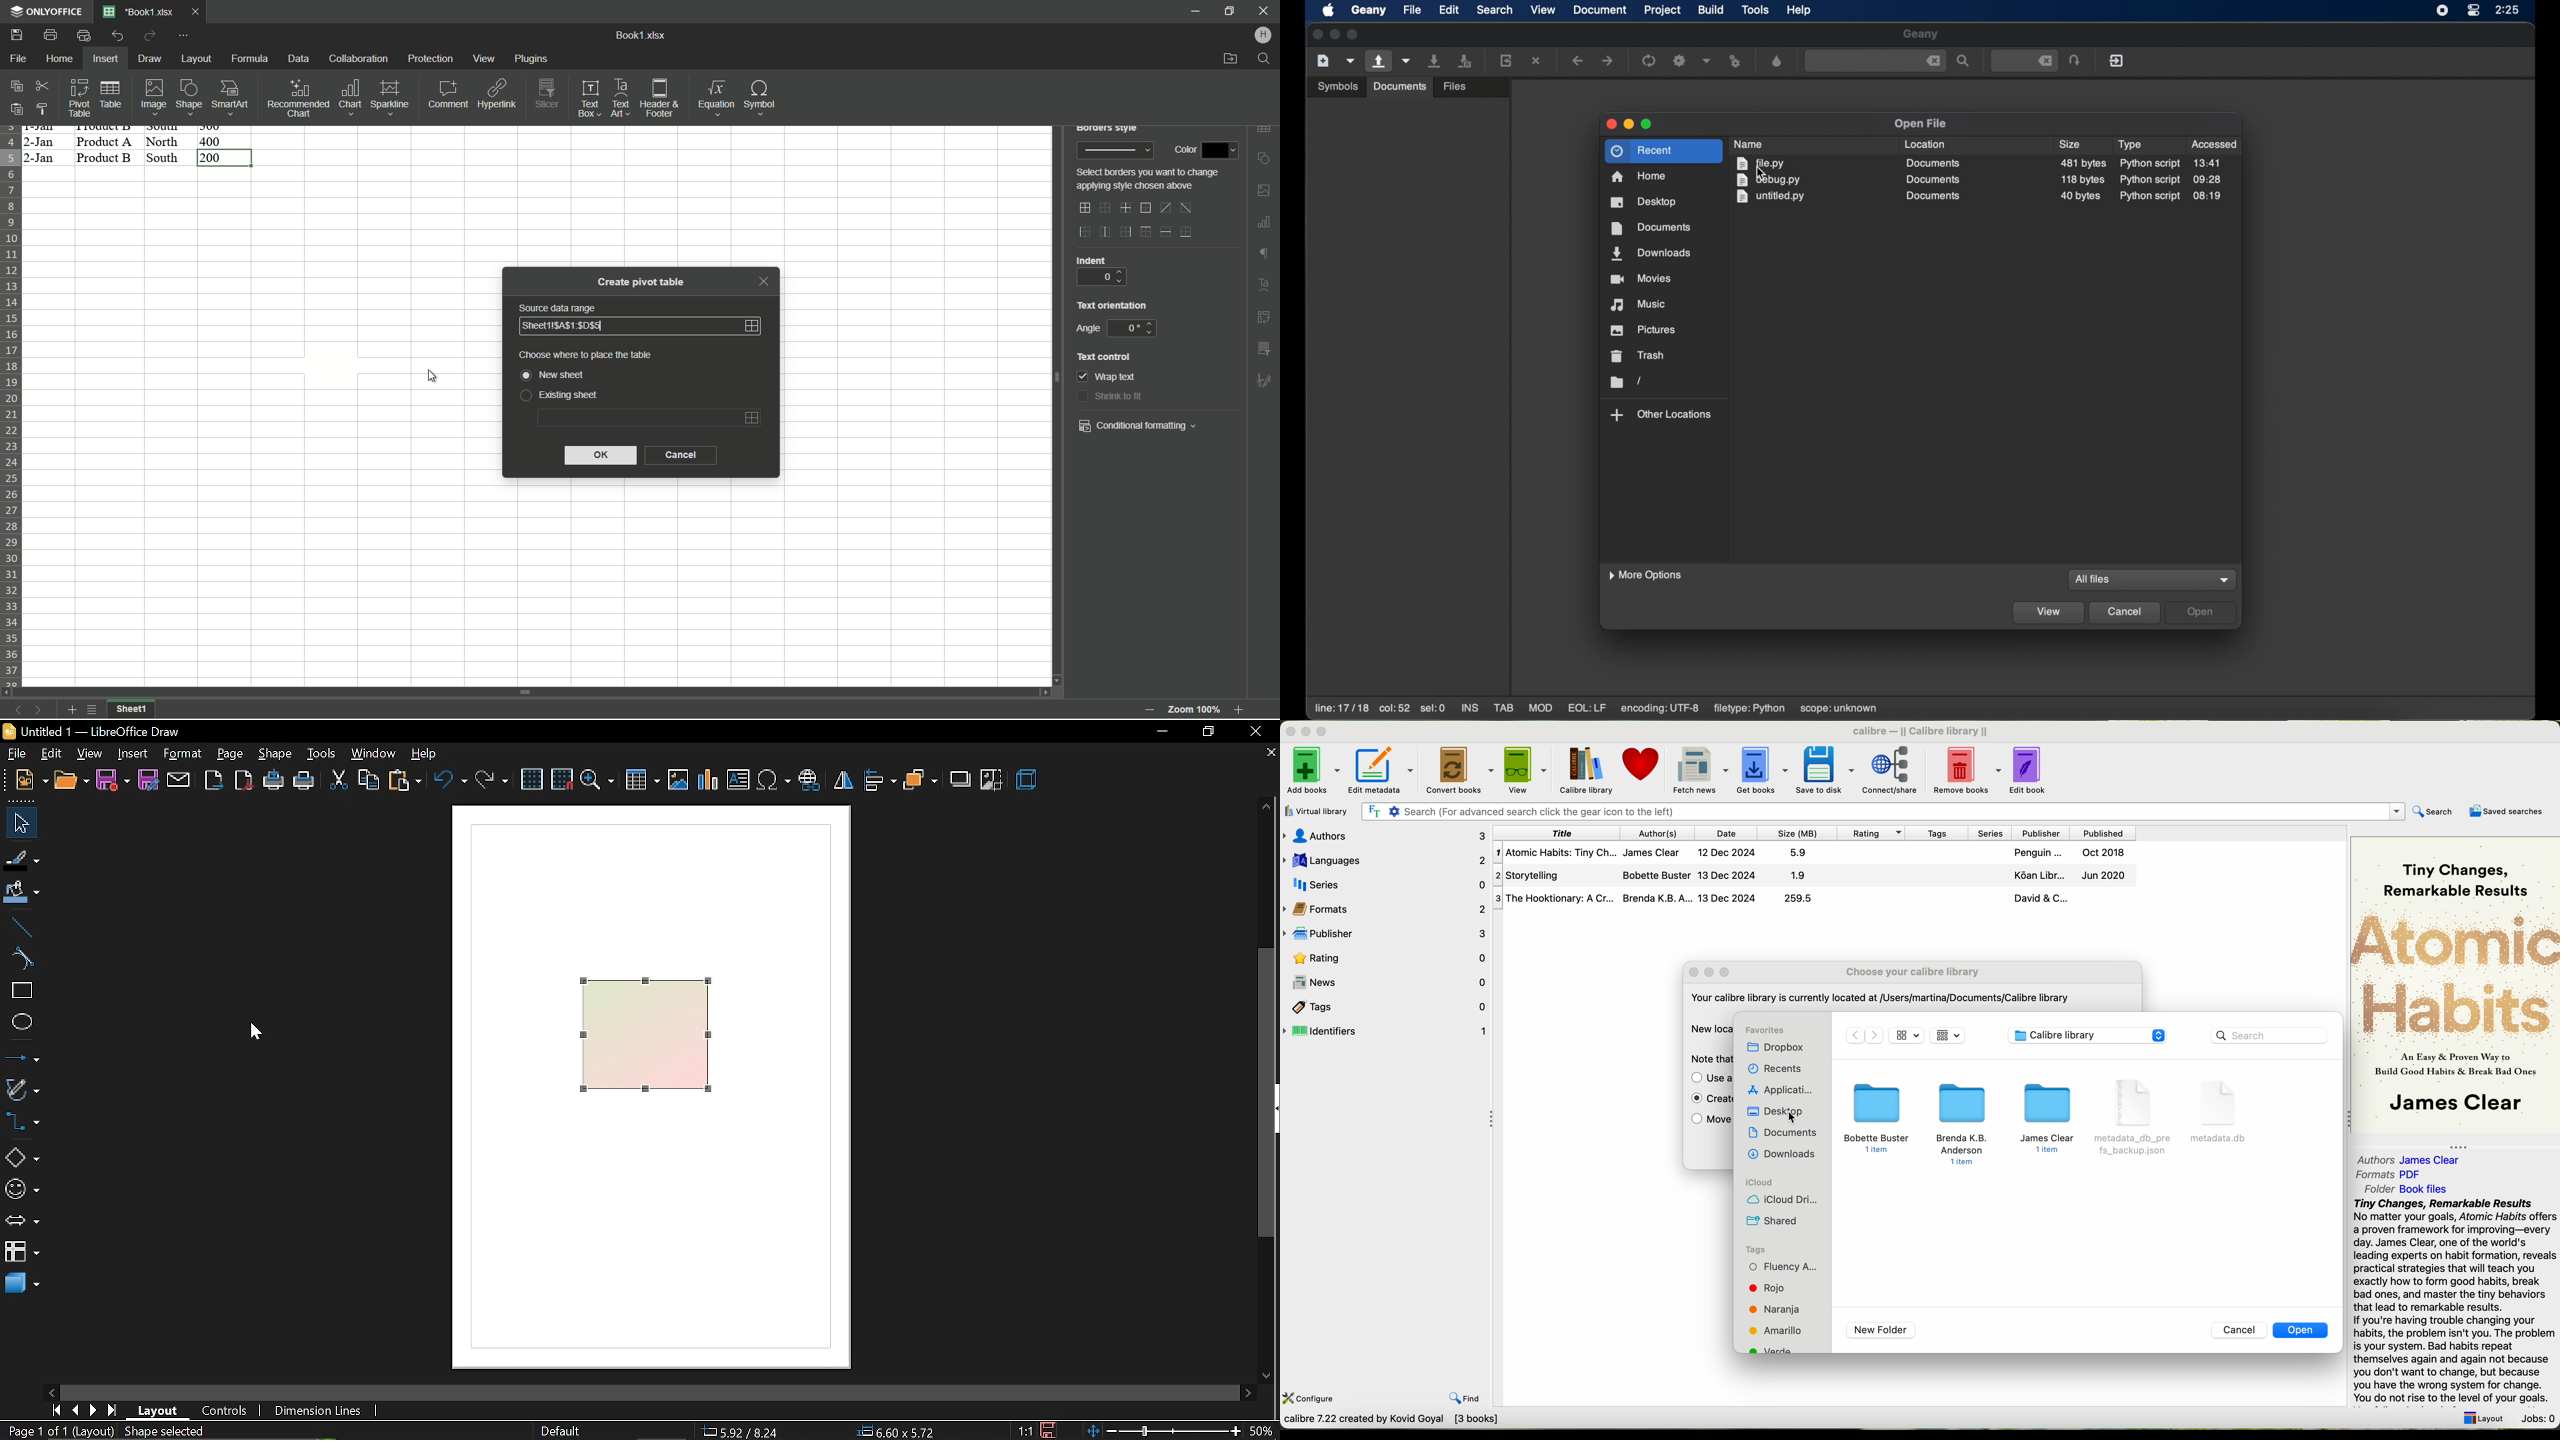 The height and width of the screenshot is (1456, 2576). Describe the element at coordinates (589, 99) in the screenshot. I see `Text box` at that location.